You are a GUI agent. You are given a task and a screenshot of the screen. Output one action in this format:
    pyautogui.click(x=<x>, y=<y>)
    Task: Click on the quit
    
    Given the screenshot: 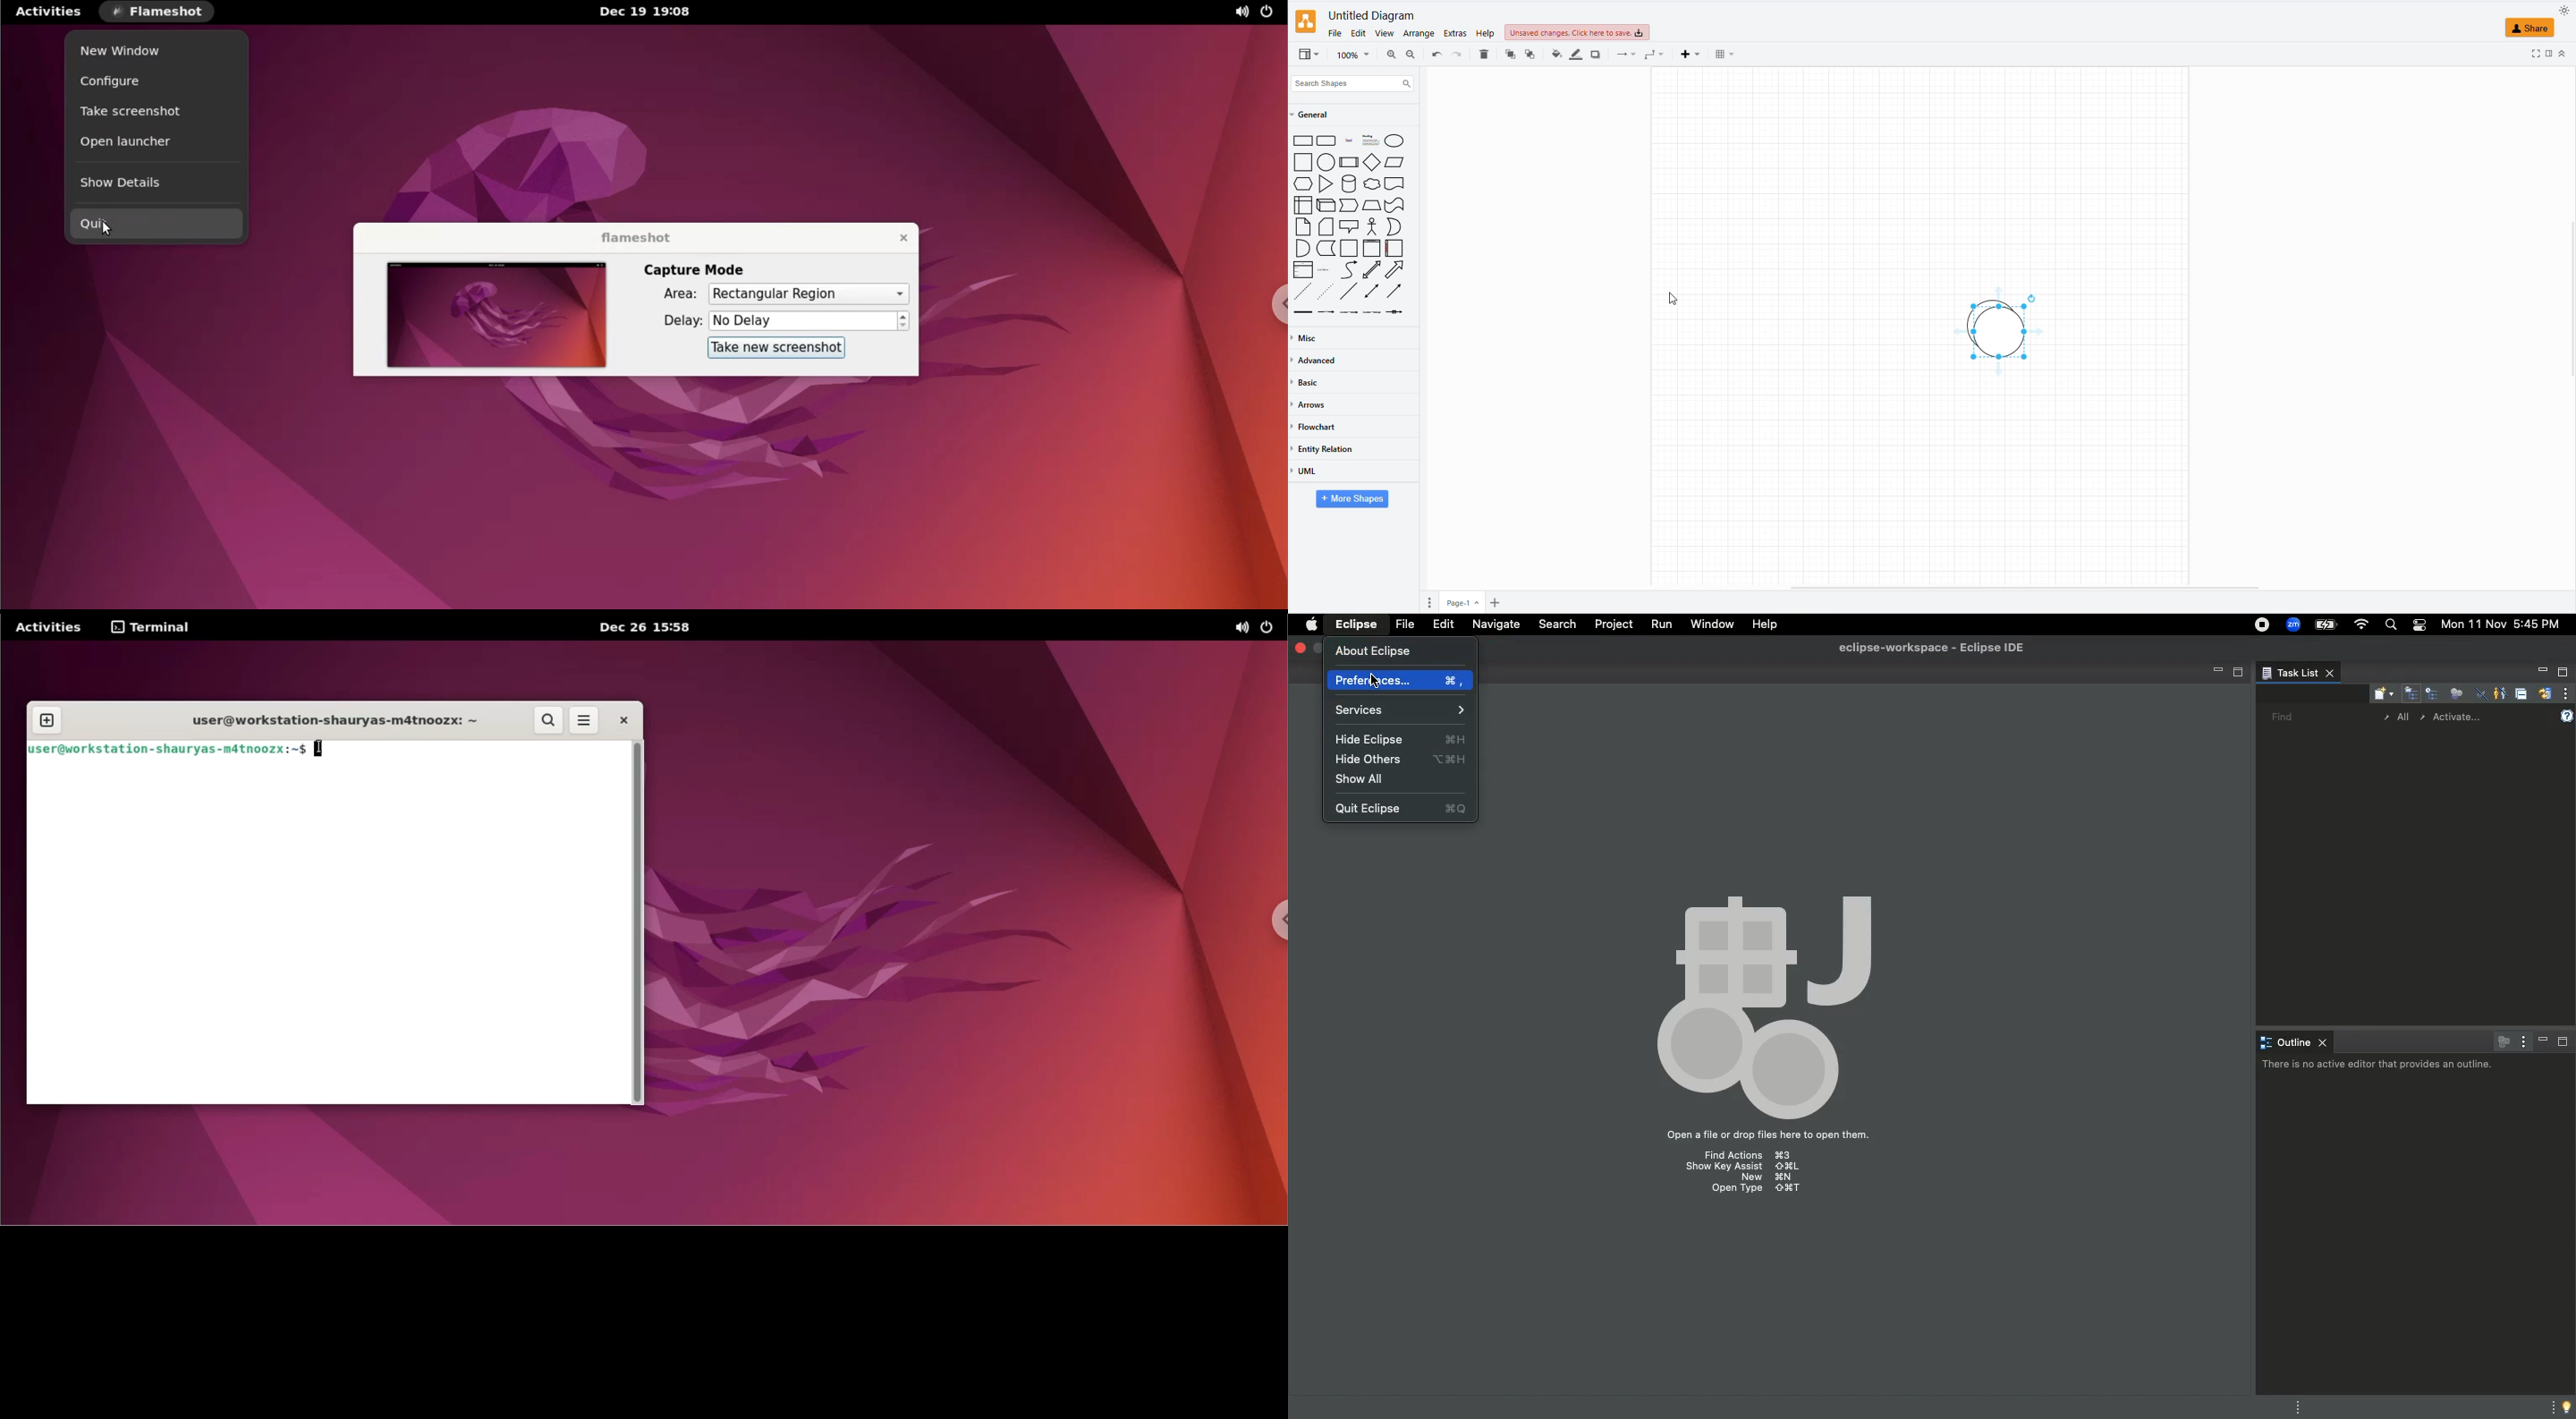 What is the action you would take?
    pyautogui.click(x=156, y=224)
    